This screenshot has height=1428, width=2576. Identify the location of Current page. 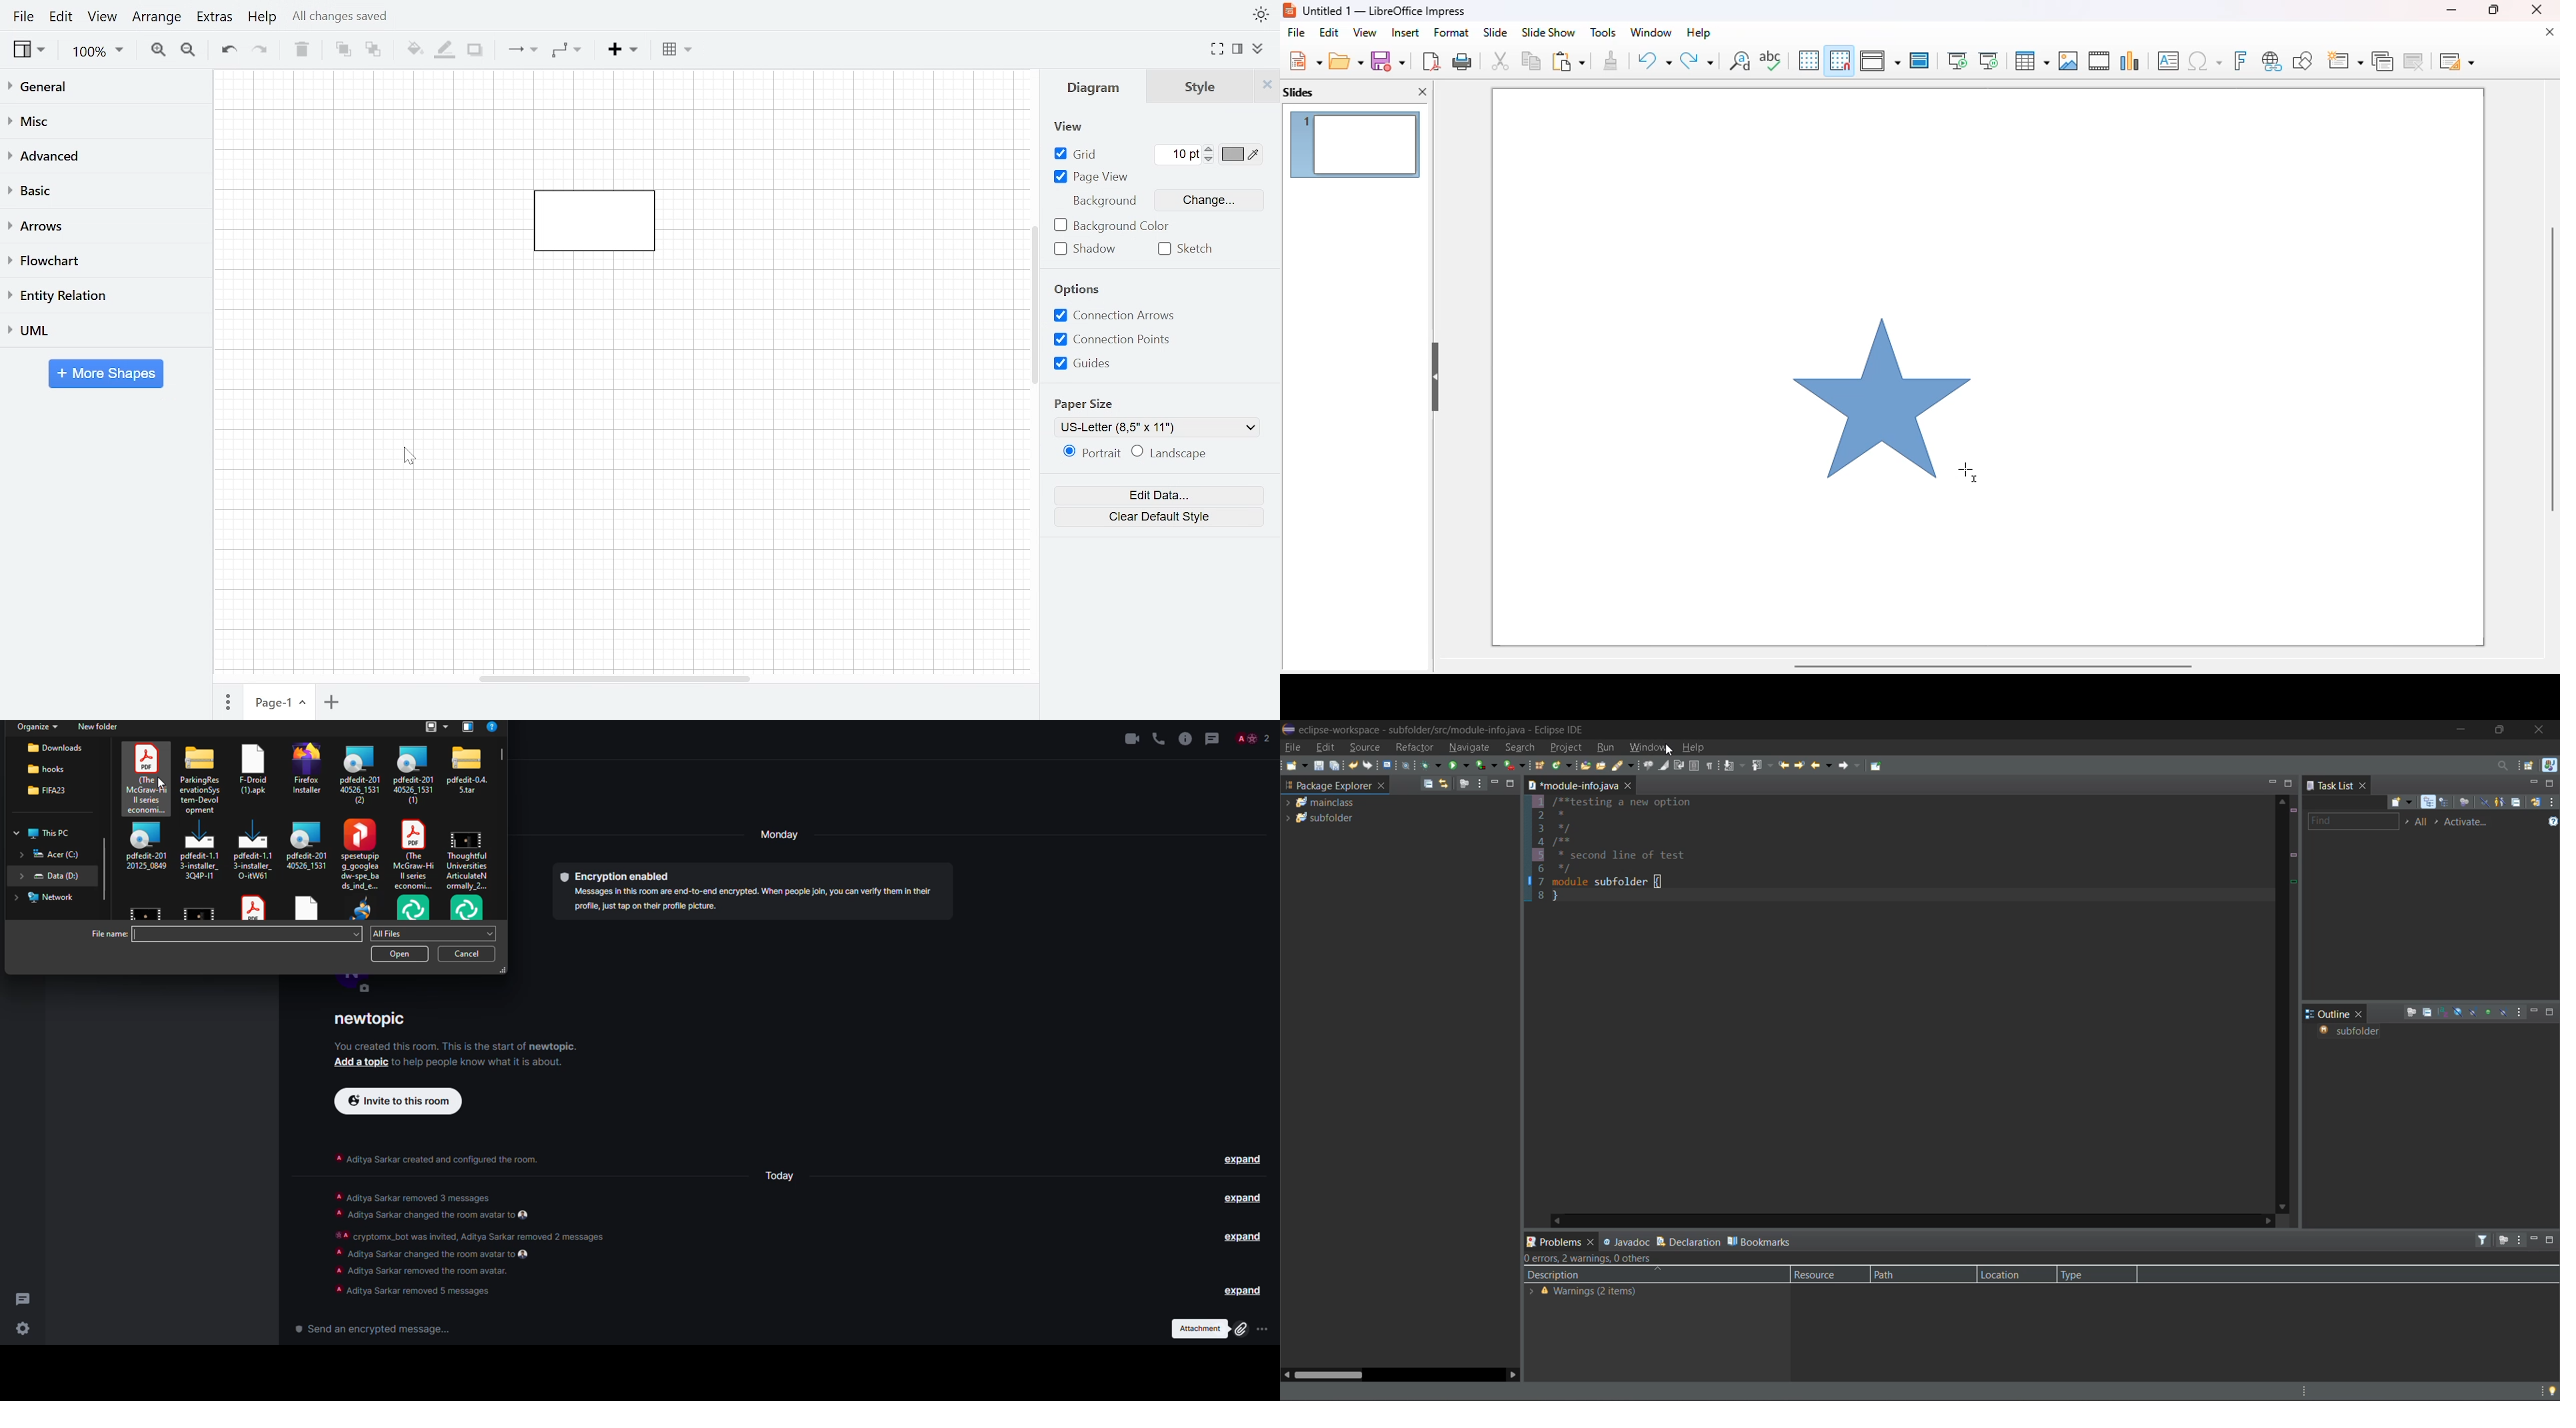
(282, 701).